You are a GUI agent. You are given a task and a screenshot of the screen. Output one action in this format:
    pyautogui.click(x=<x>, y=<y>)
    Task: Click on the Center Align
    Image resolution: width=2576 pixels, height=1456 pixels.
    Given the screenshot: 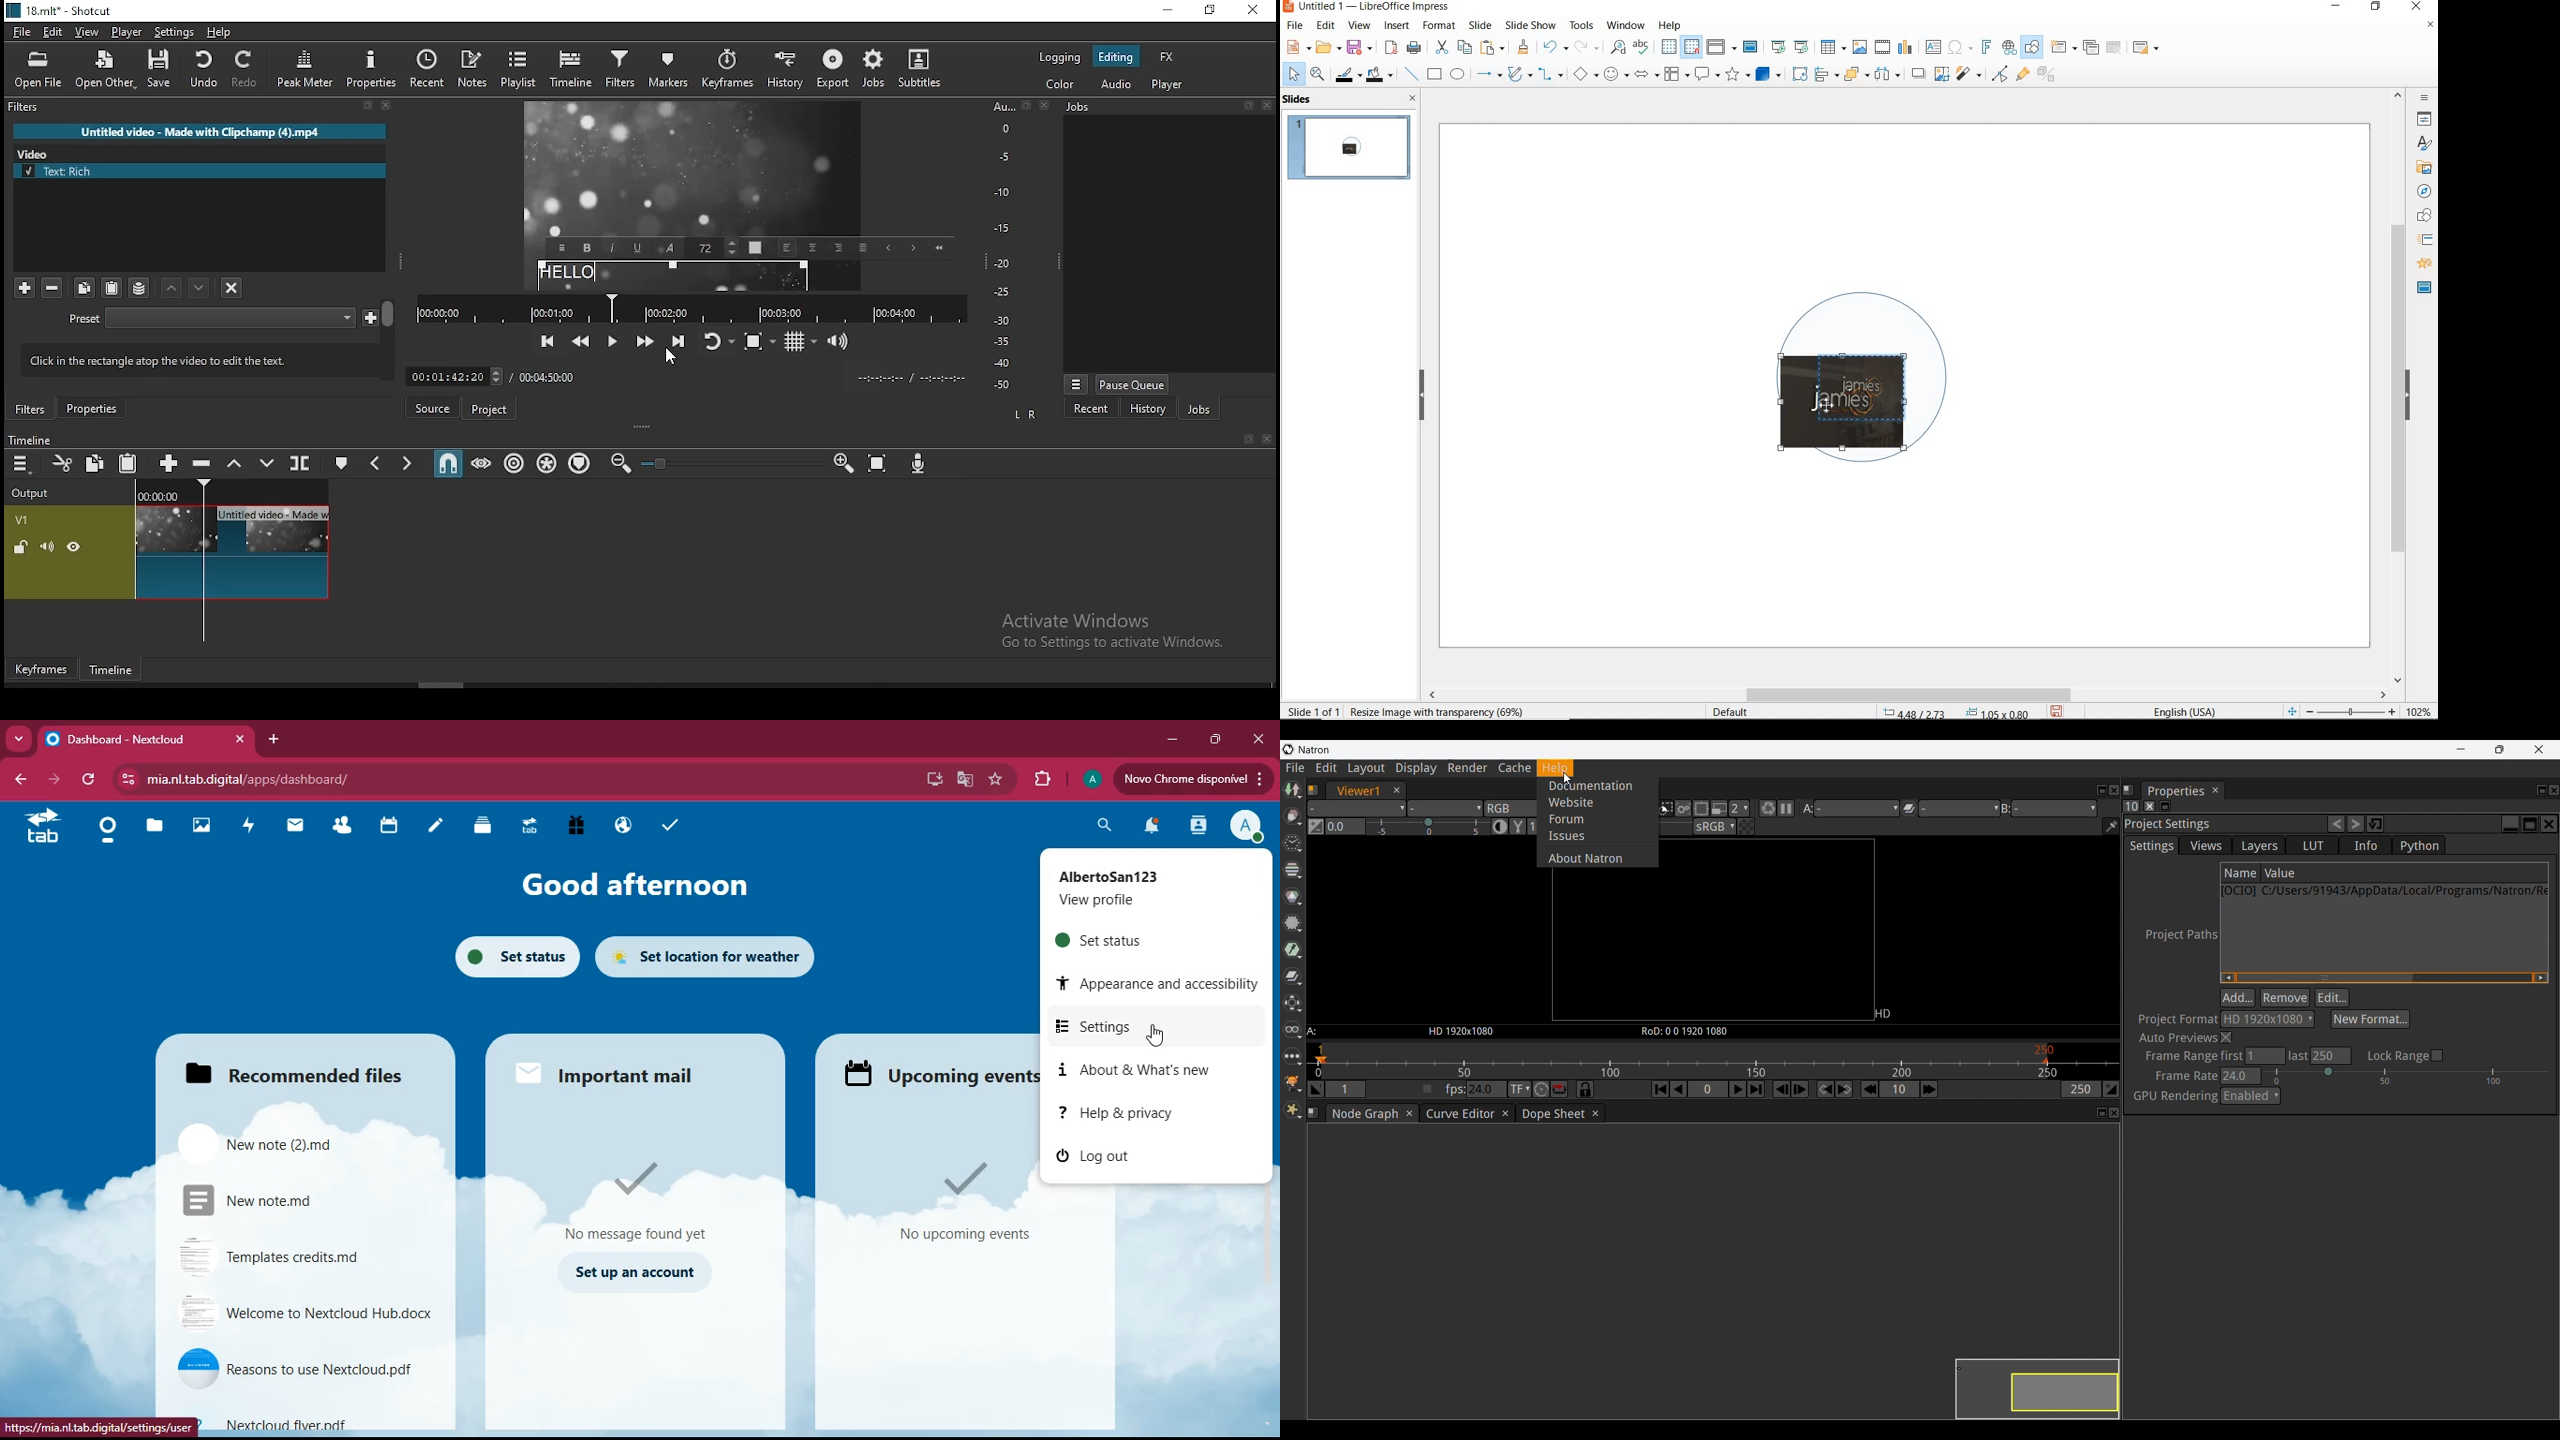 What is the action you would take?
    pyautogui.click(x=813, y=248)
    